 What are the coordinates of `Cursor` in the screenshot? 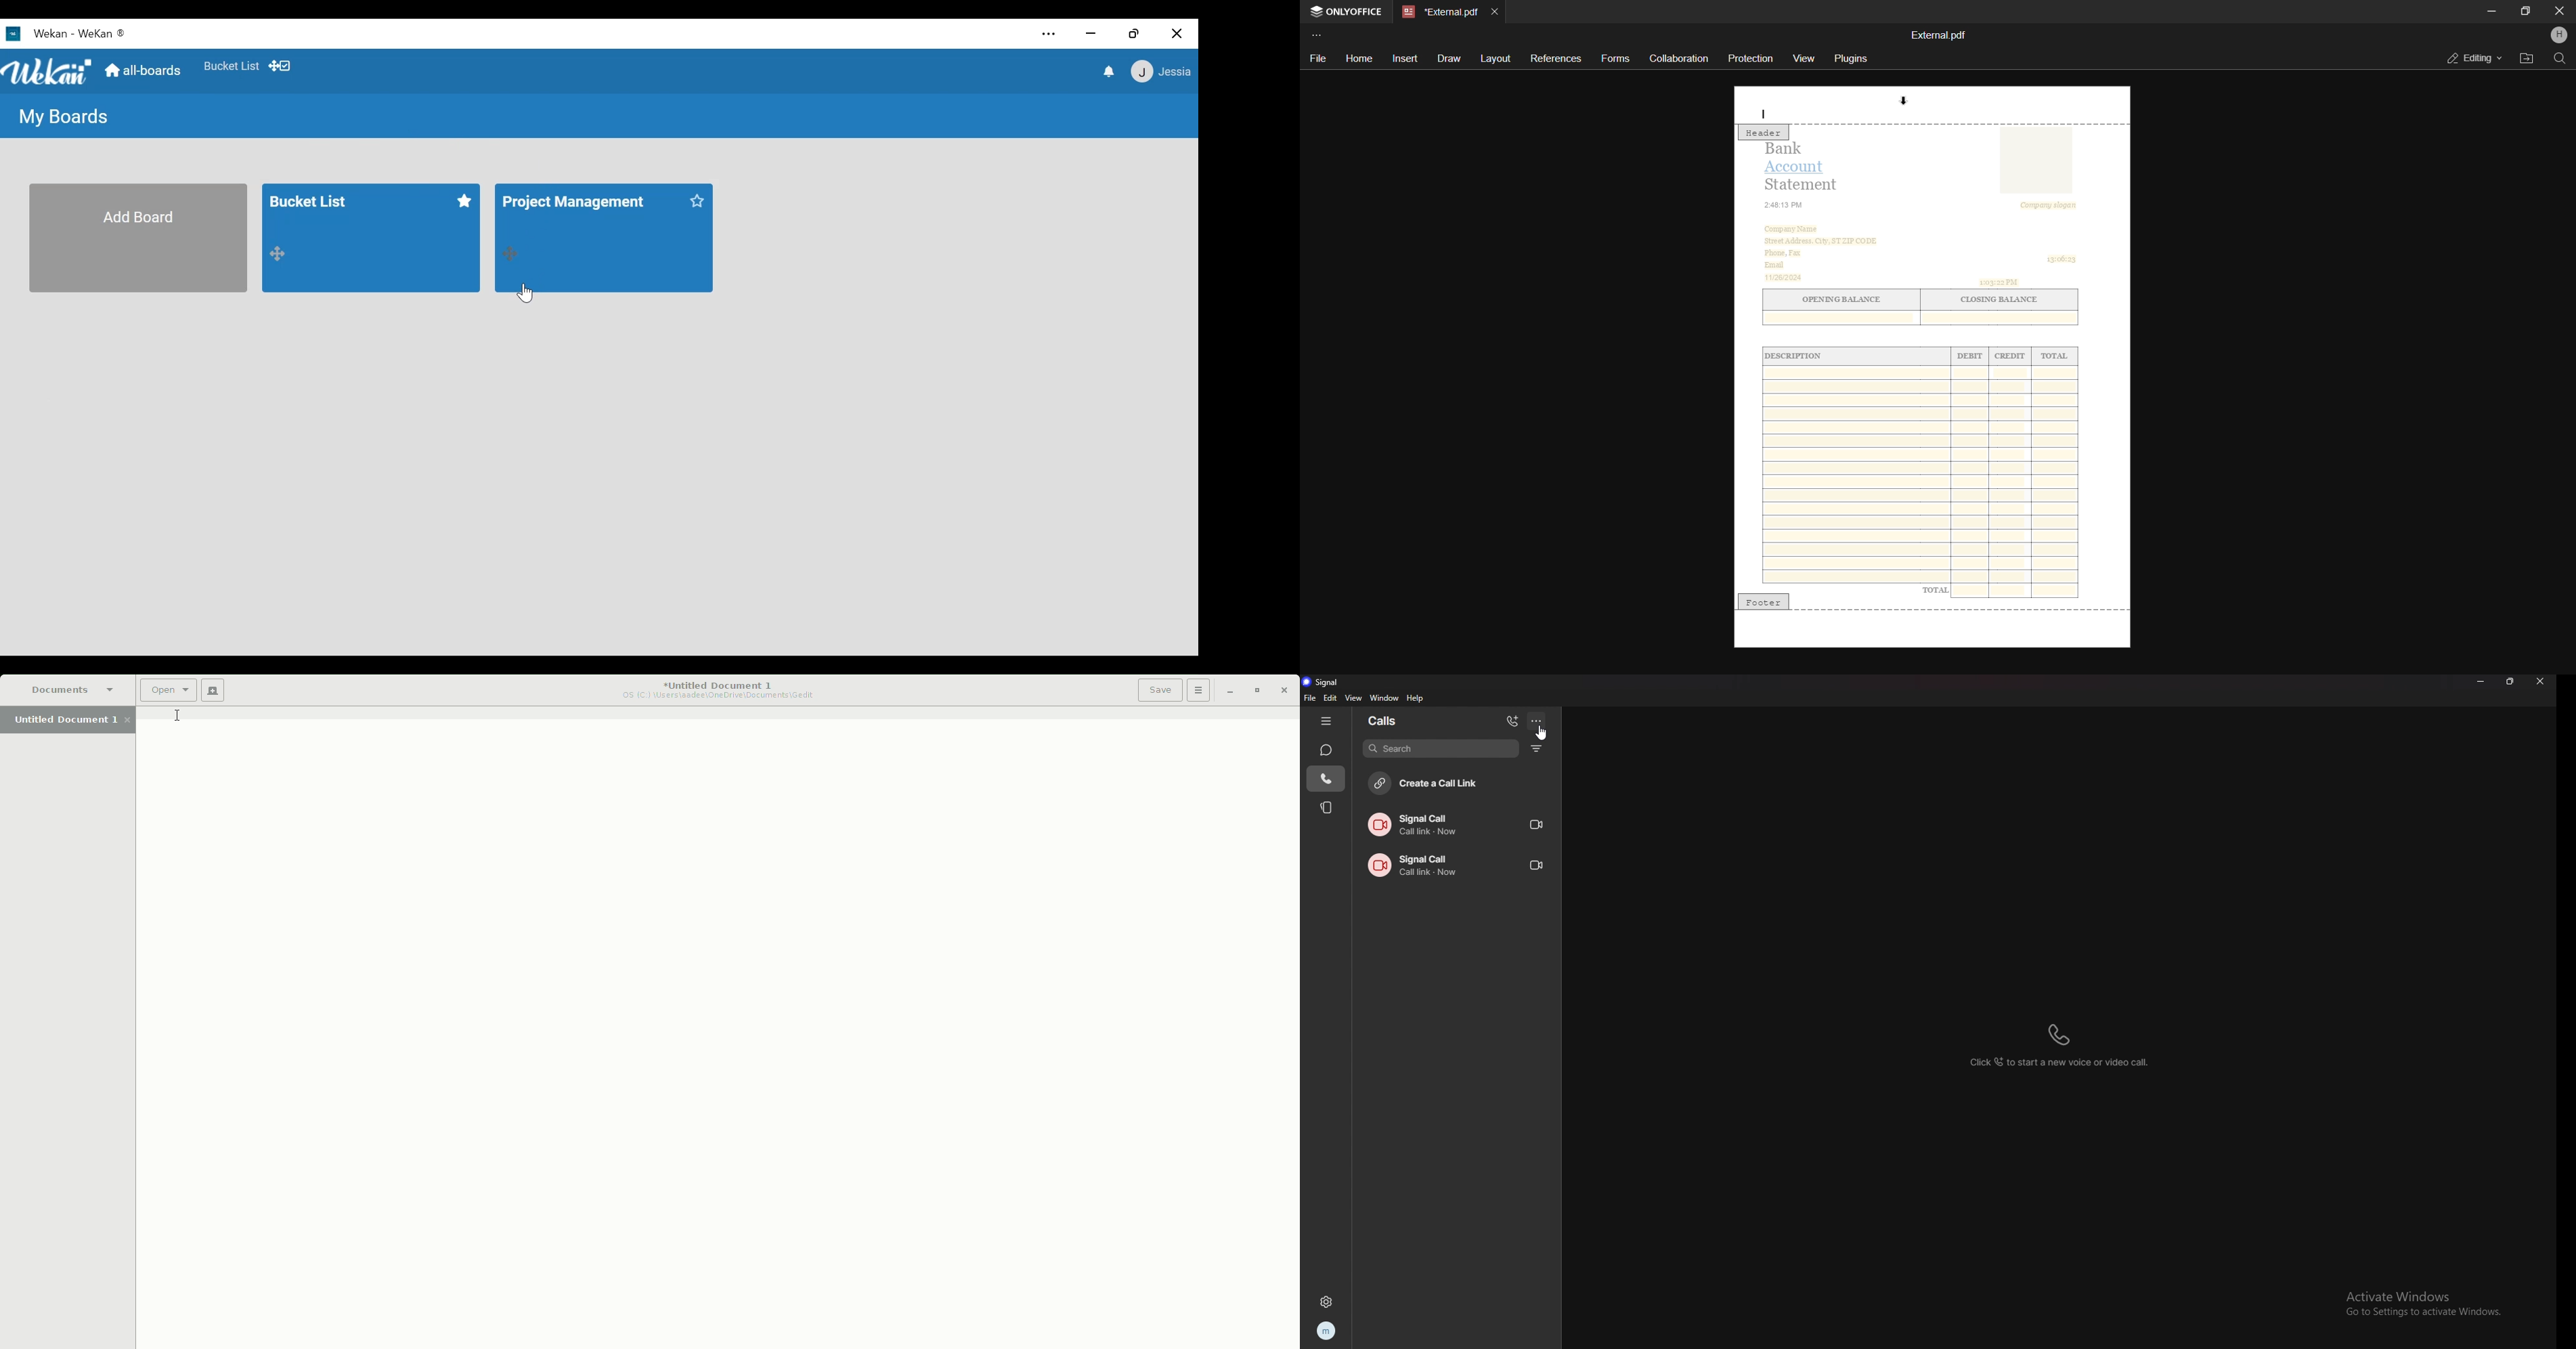 It's located at (529, 294).